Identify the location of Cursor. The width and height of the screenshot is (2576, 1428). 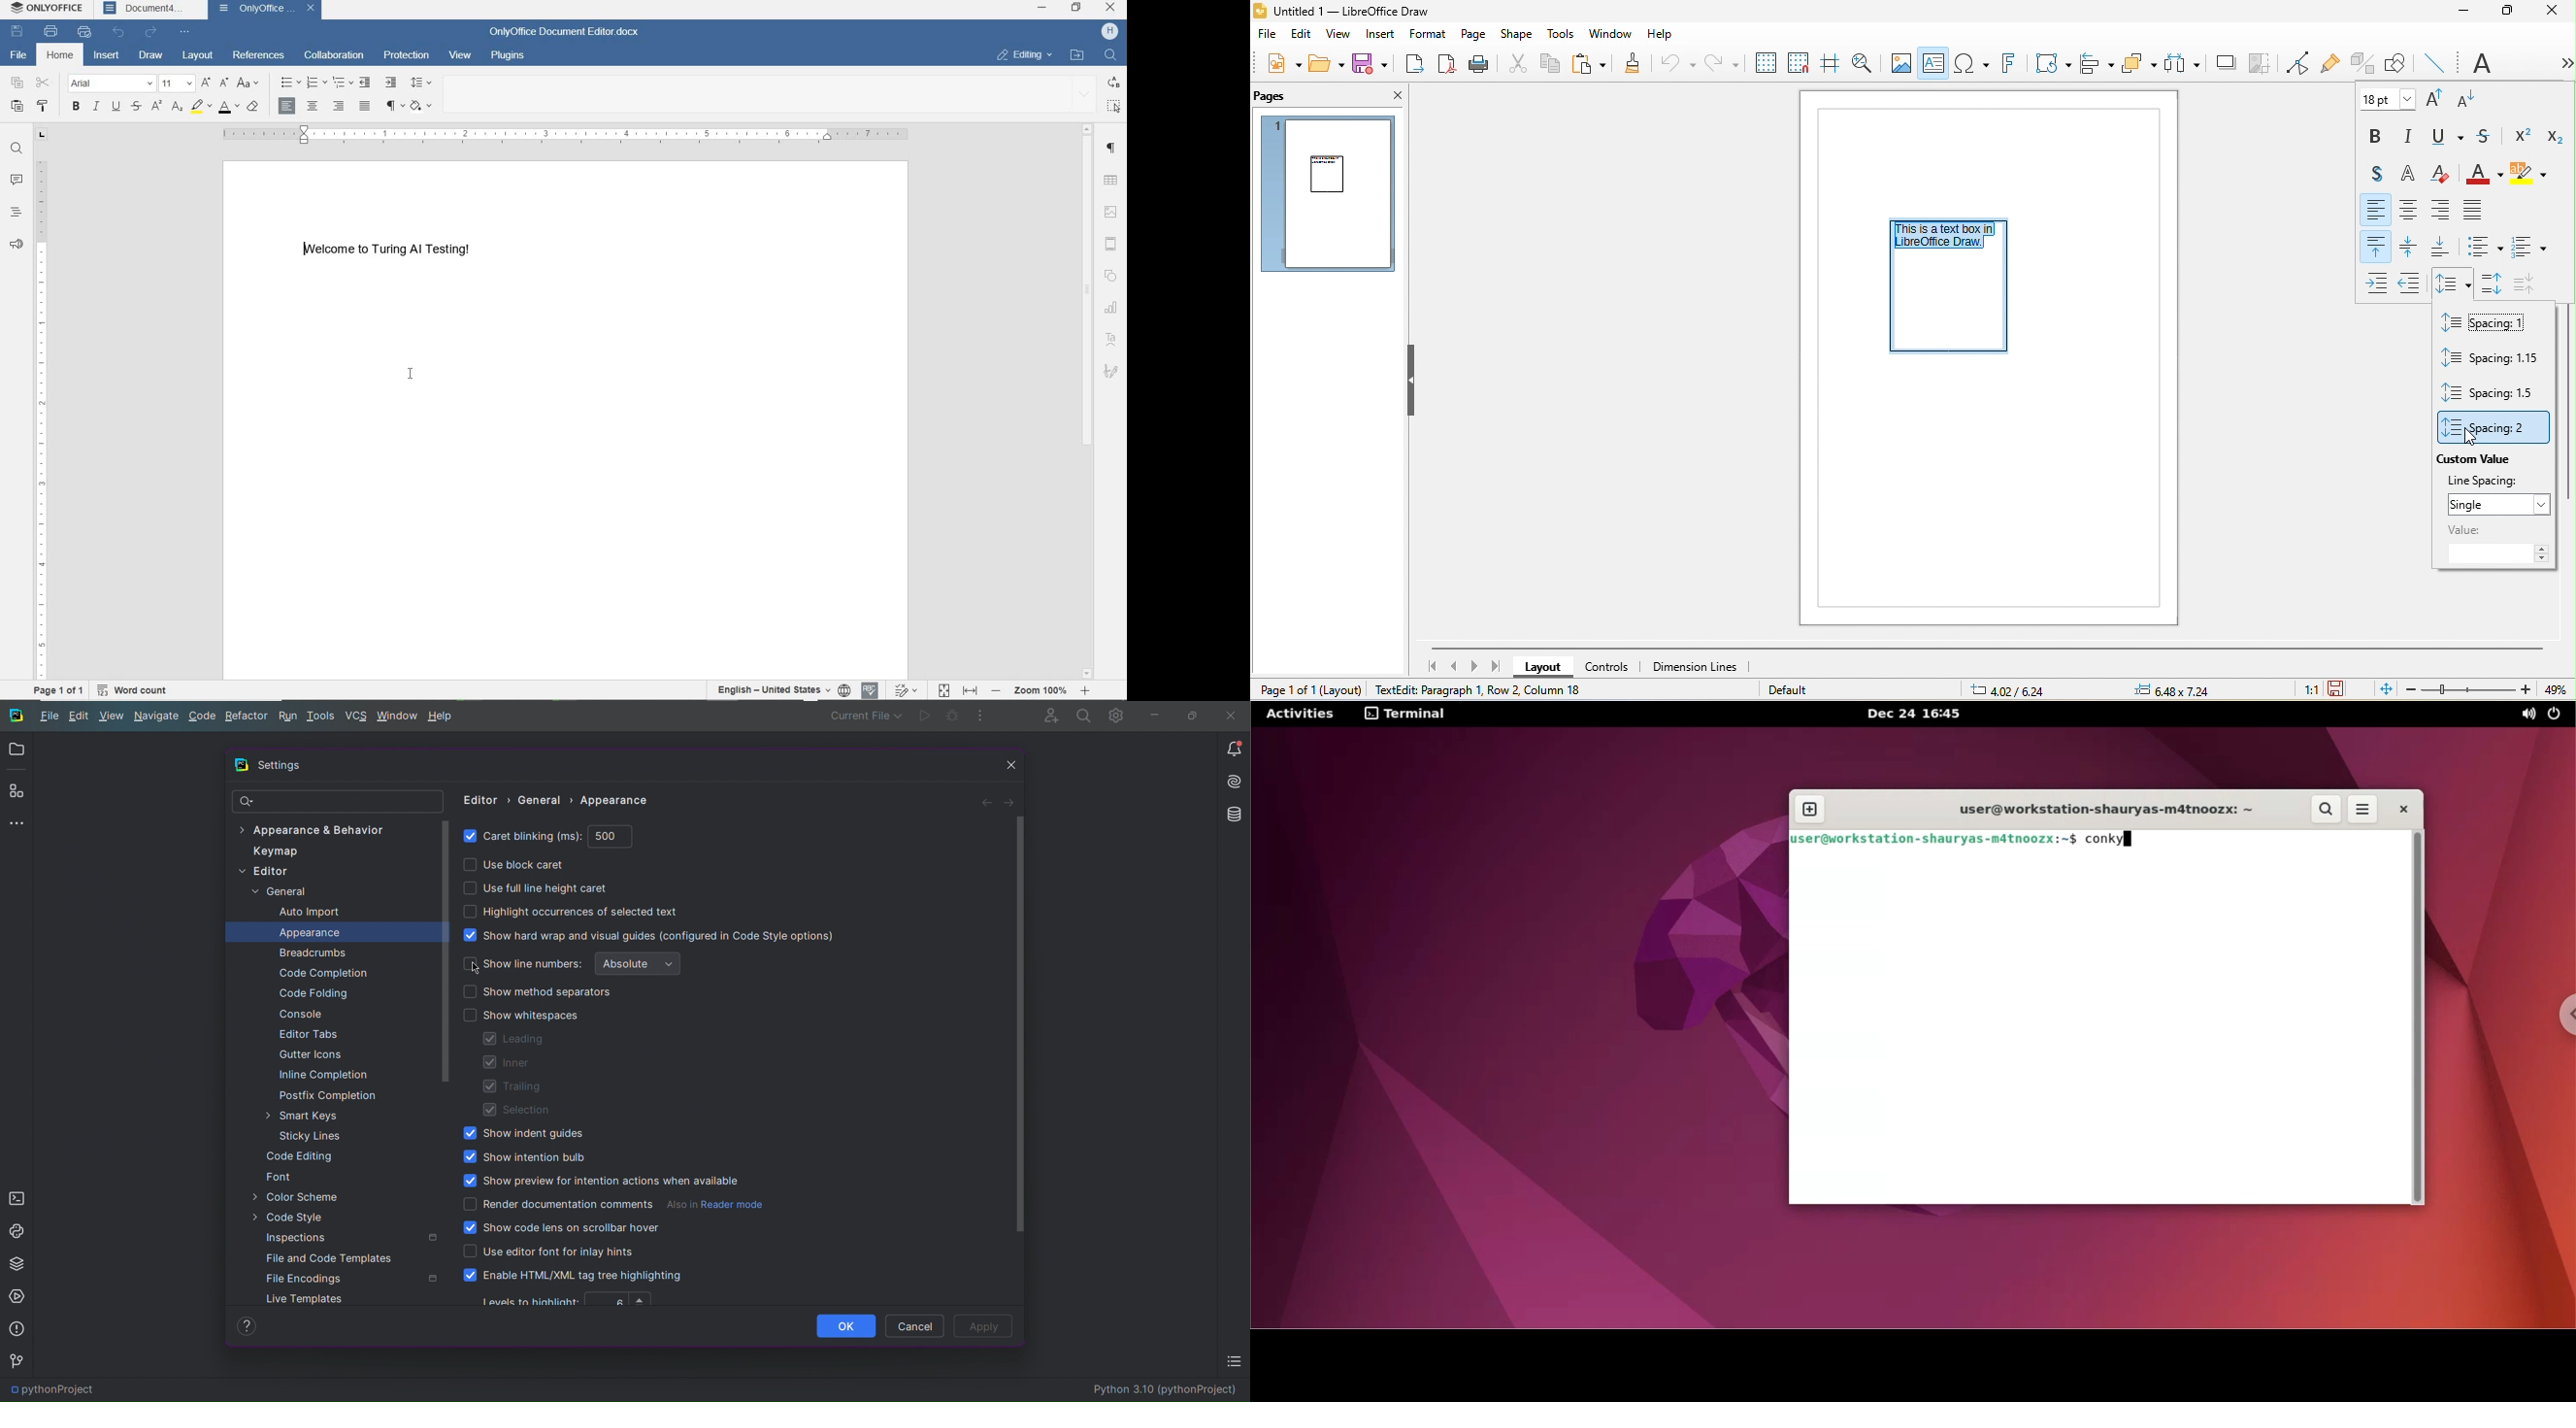
(479, 970).